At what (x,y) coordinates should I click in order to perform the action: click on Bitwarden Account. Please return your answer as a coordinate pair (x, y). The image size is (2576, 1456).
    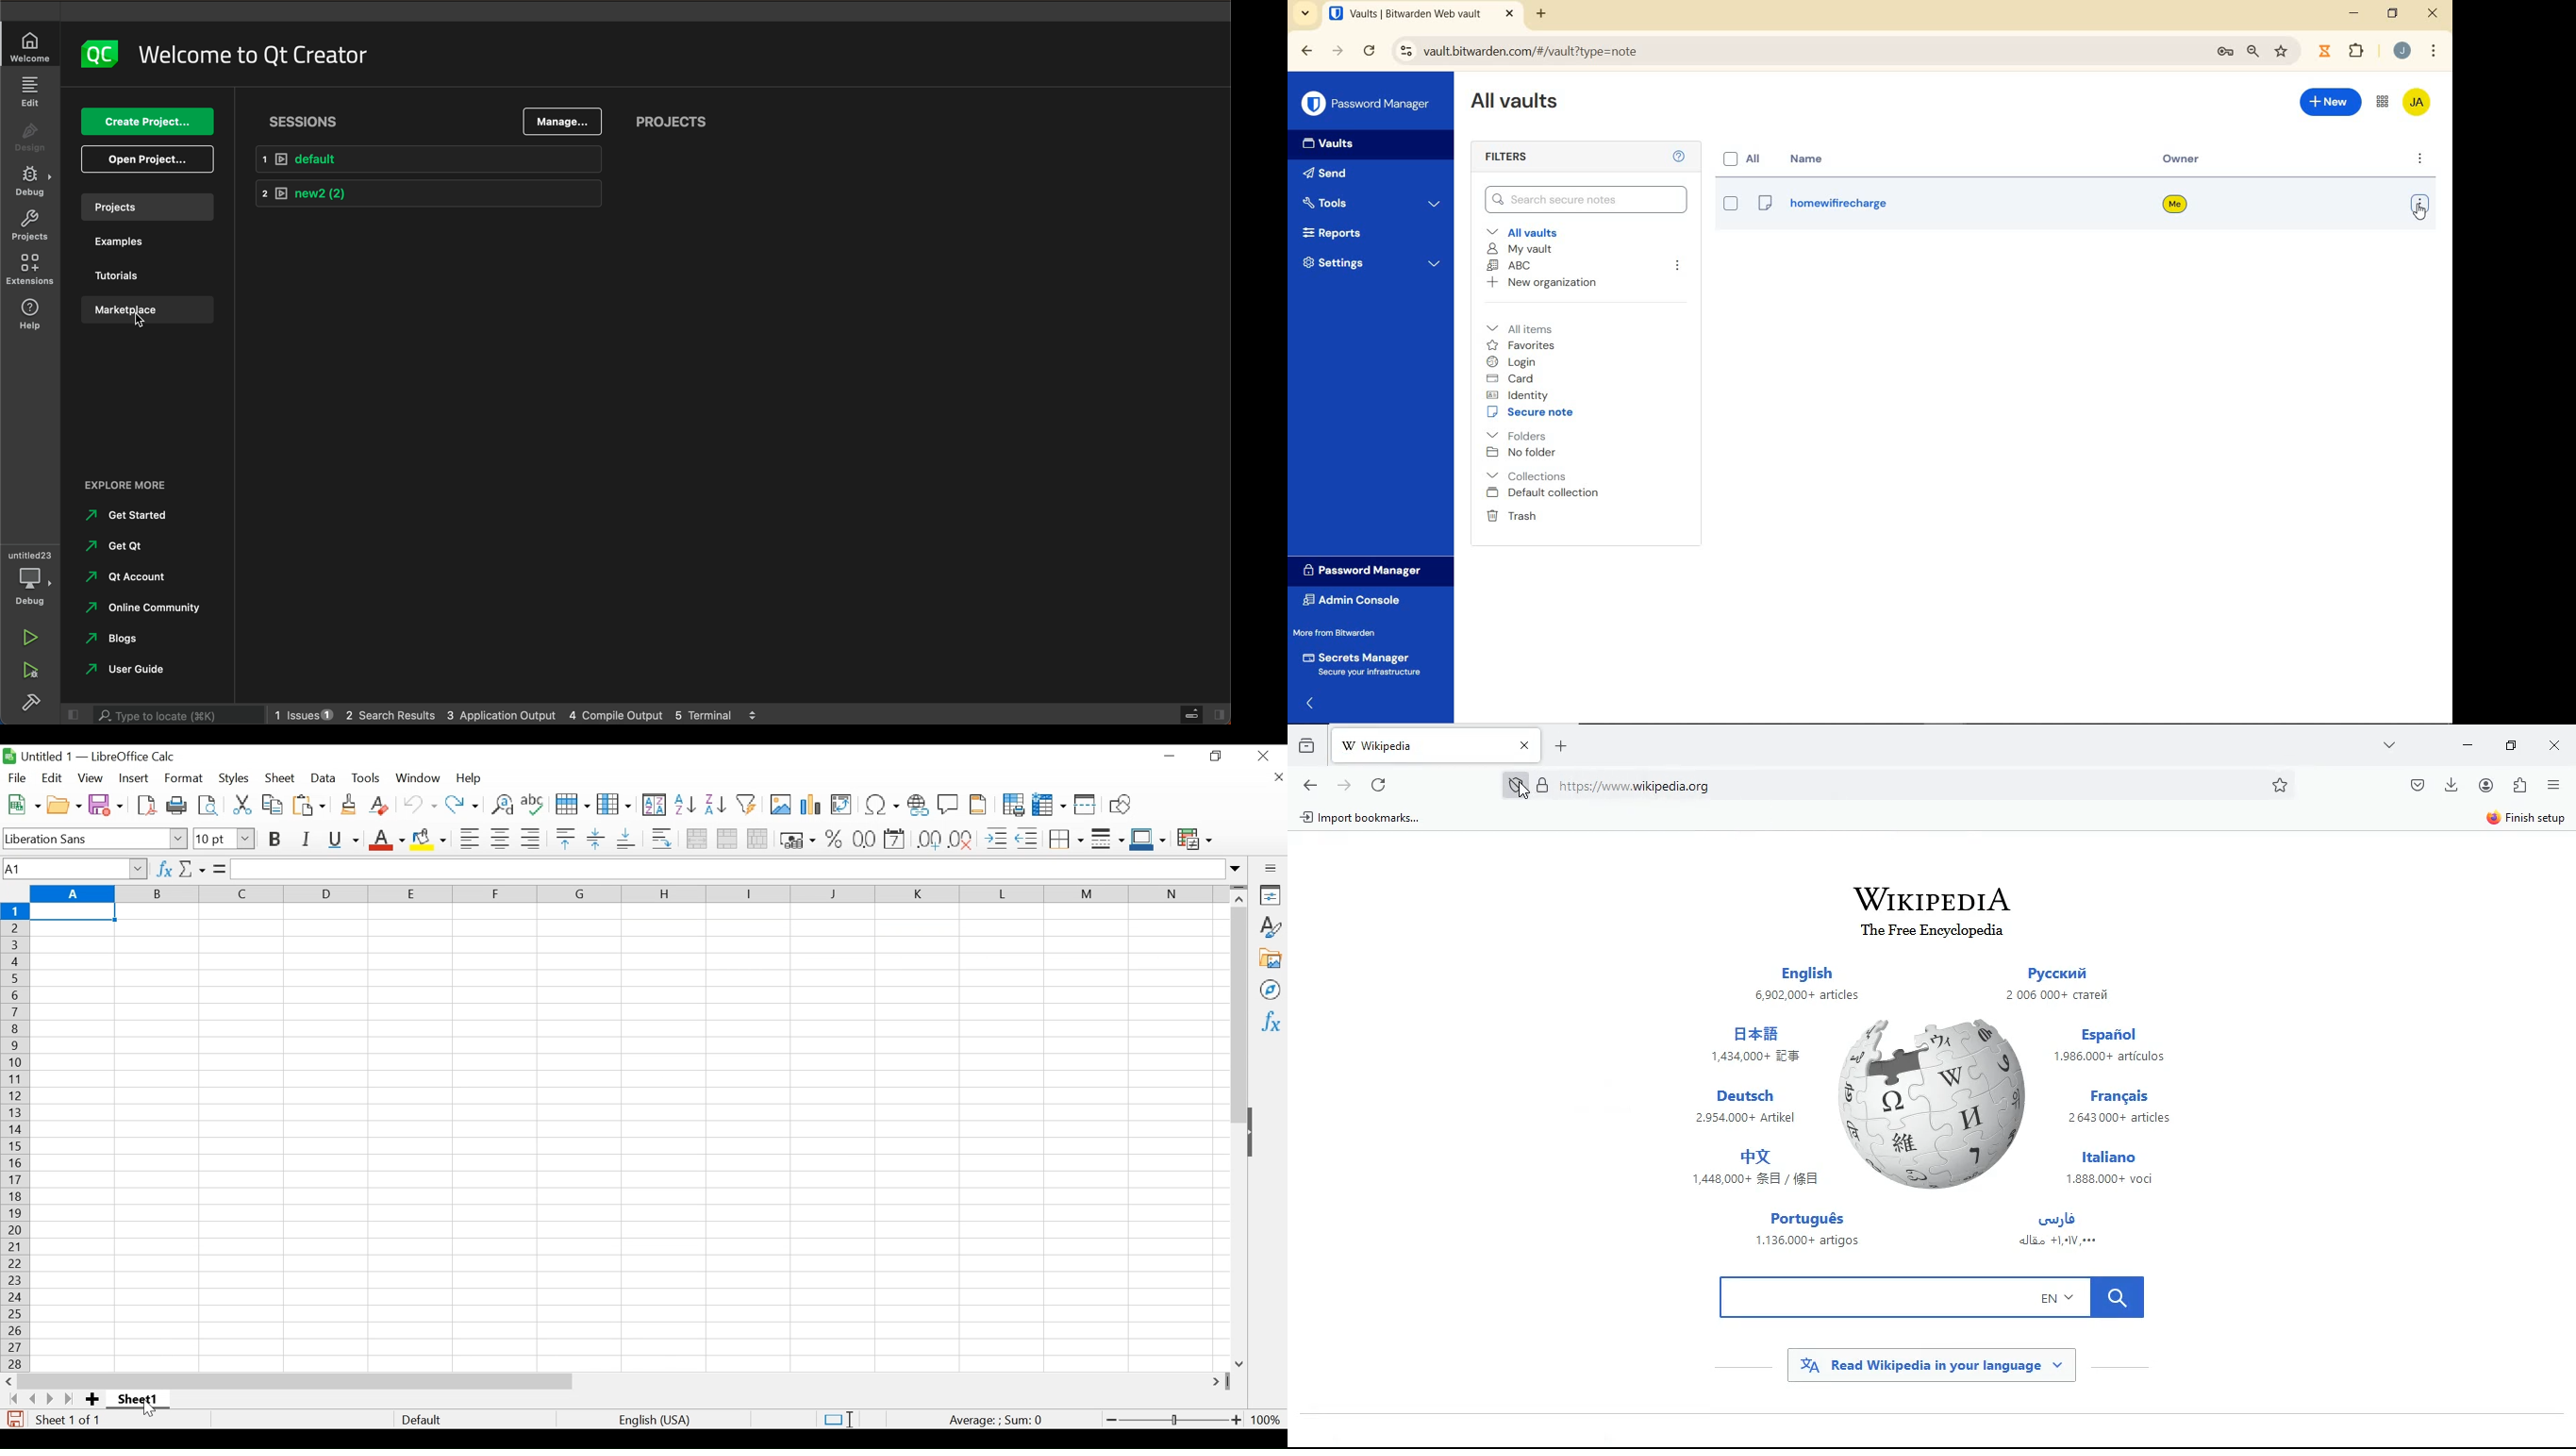
    Looking at the image, I should click on (2419, 103).